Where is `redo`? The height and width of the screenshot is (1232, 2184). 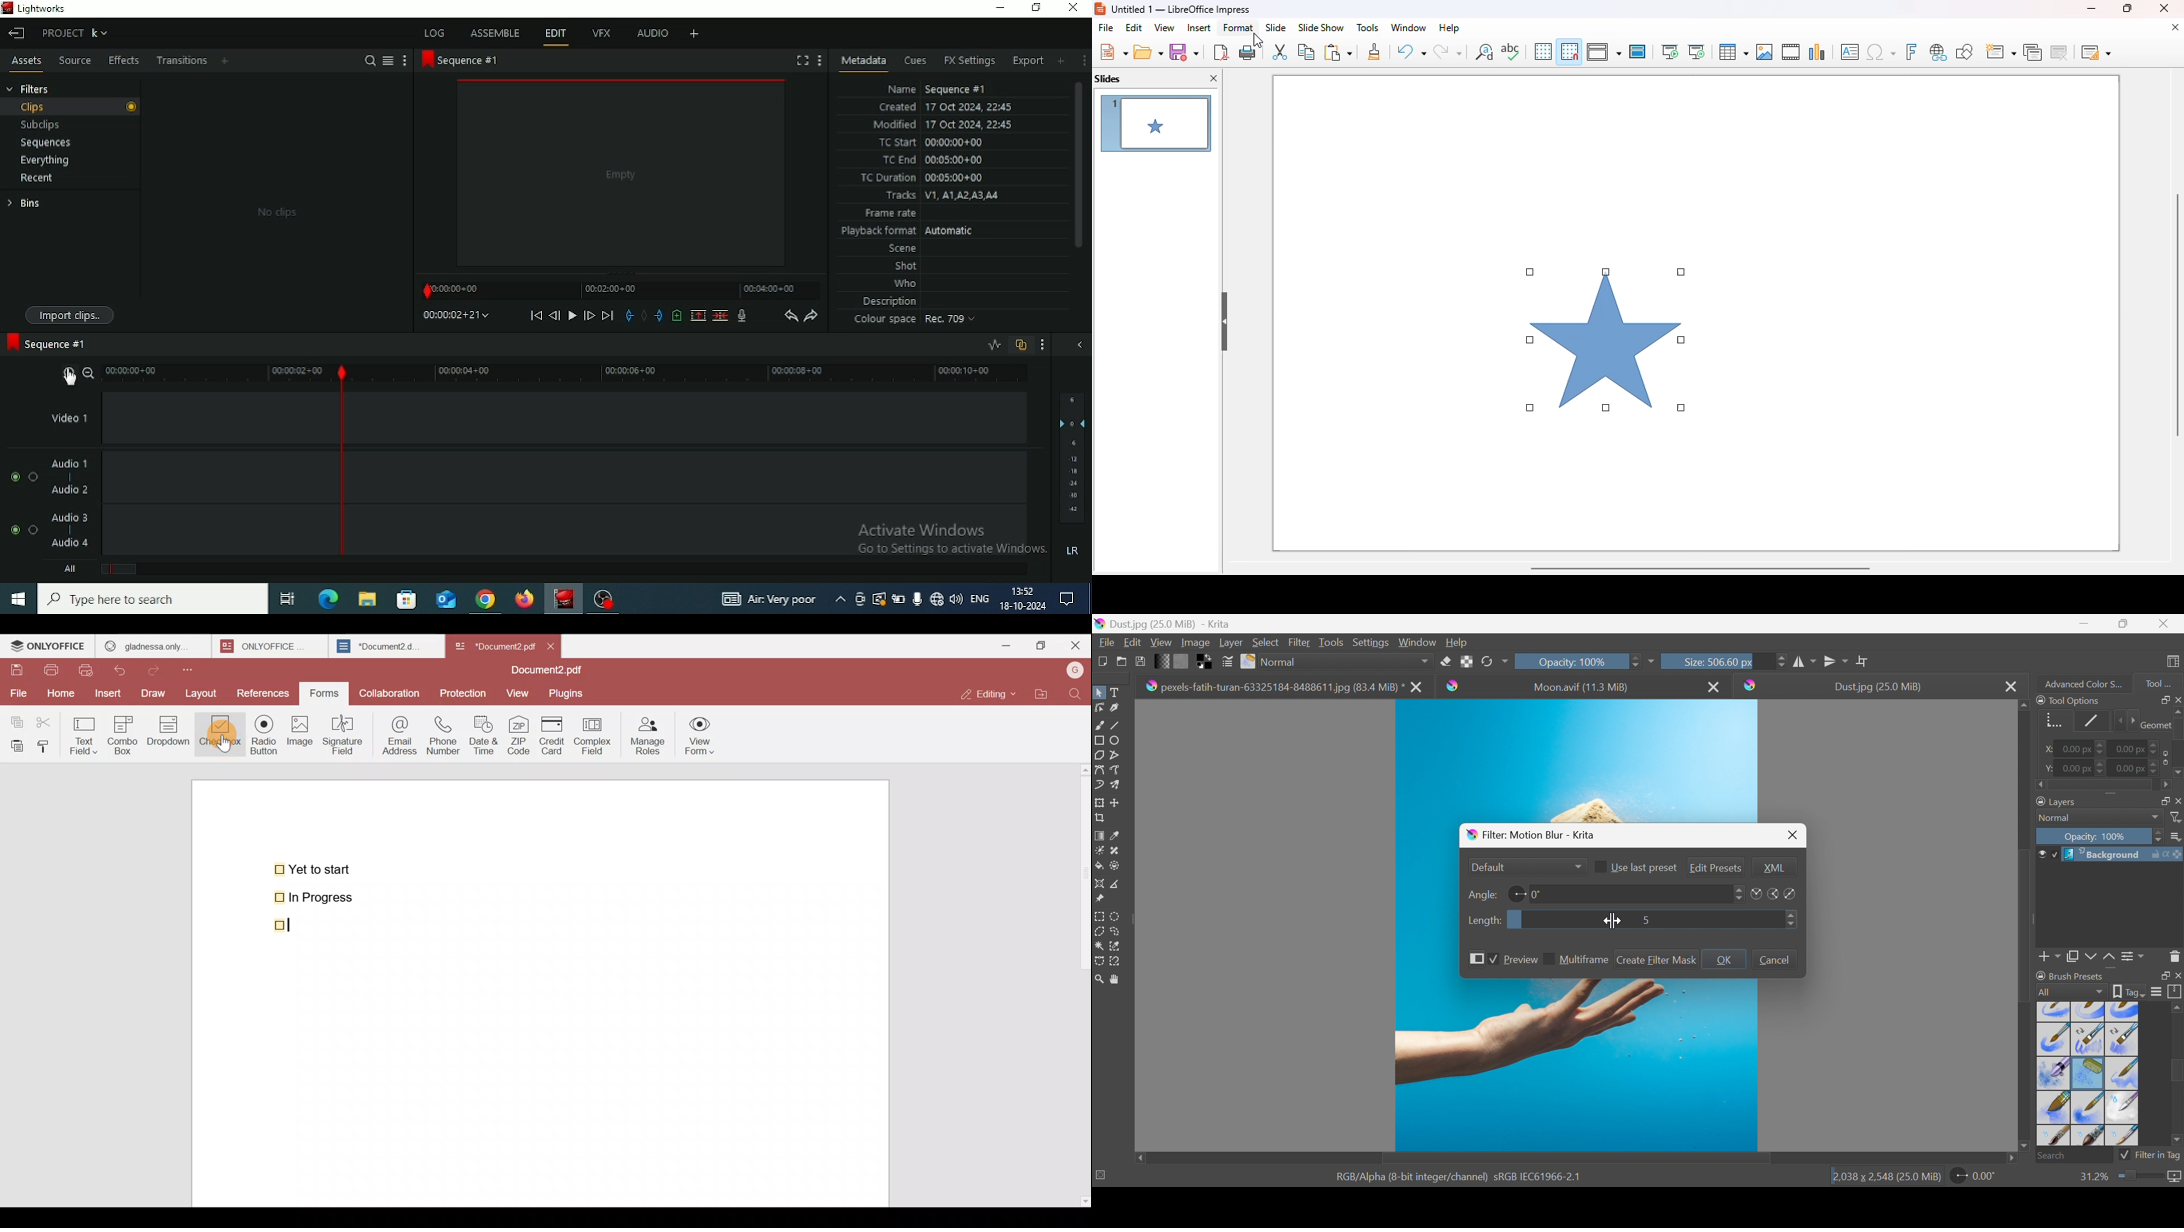 redo is located at coordinates (1448, 52).